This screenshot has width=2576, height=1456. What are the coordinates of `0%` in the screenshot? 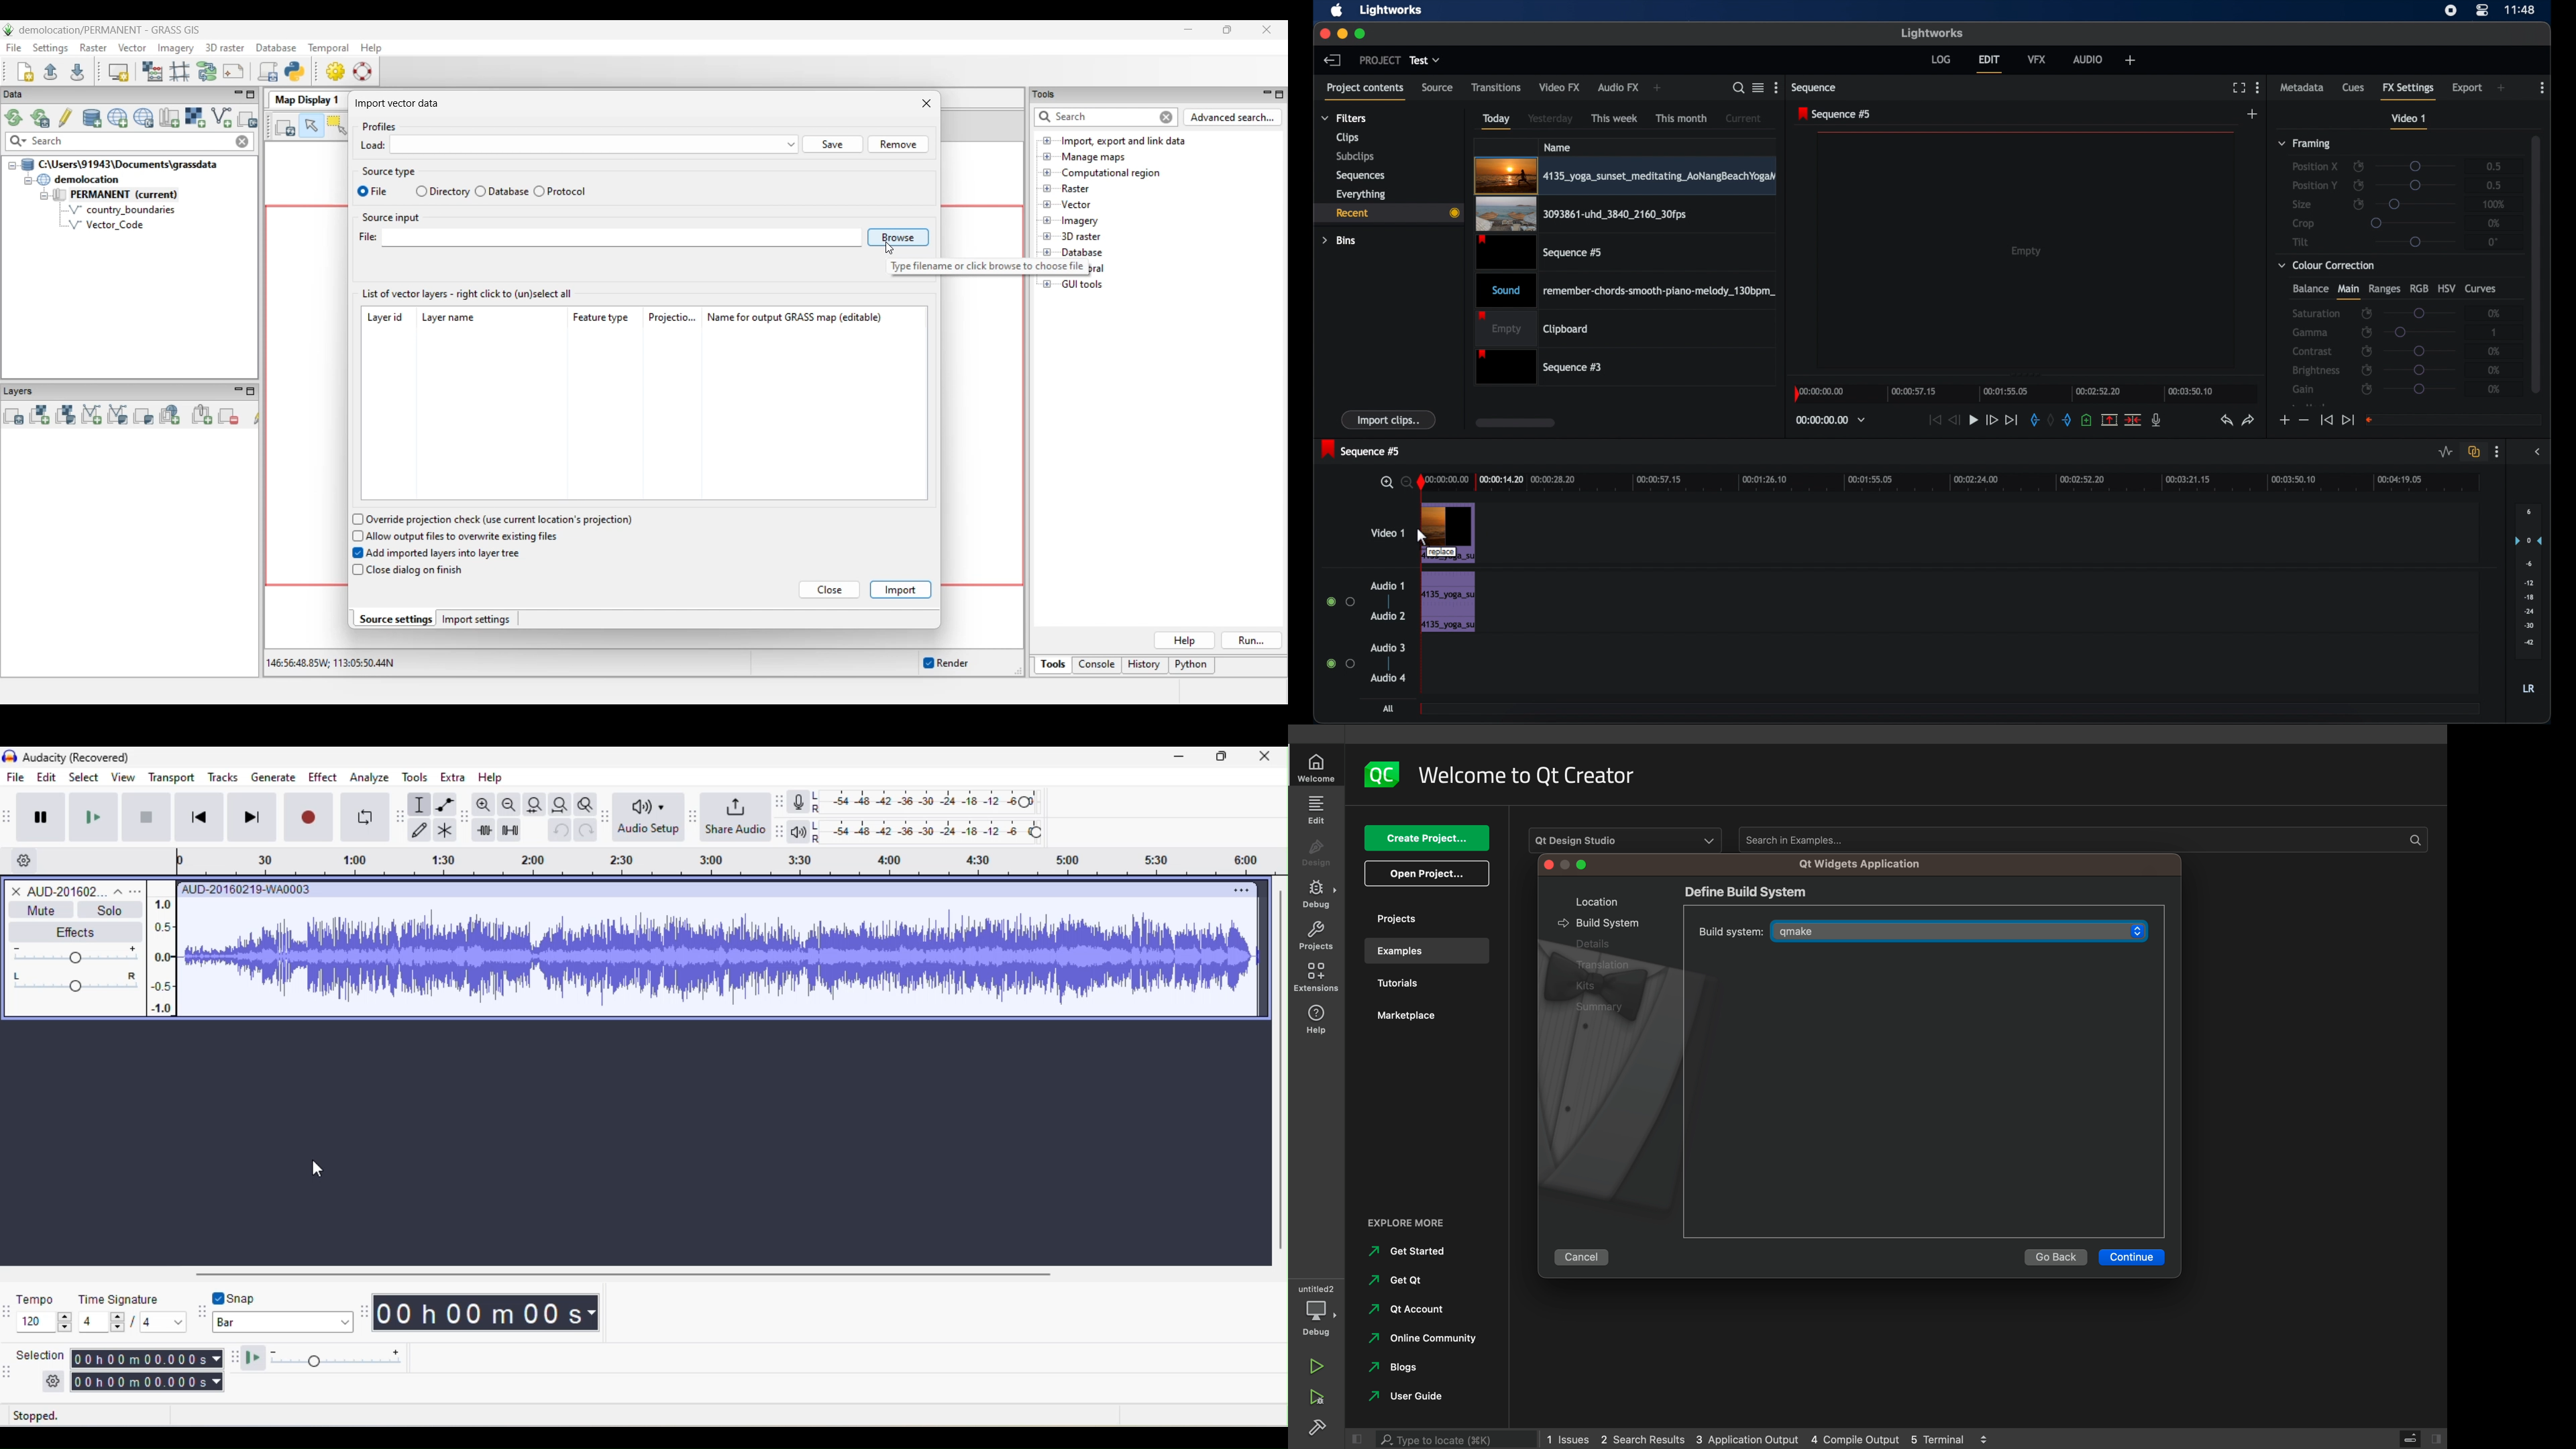 It's located at (2495, 223).